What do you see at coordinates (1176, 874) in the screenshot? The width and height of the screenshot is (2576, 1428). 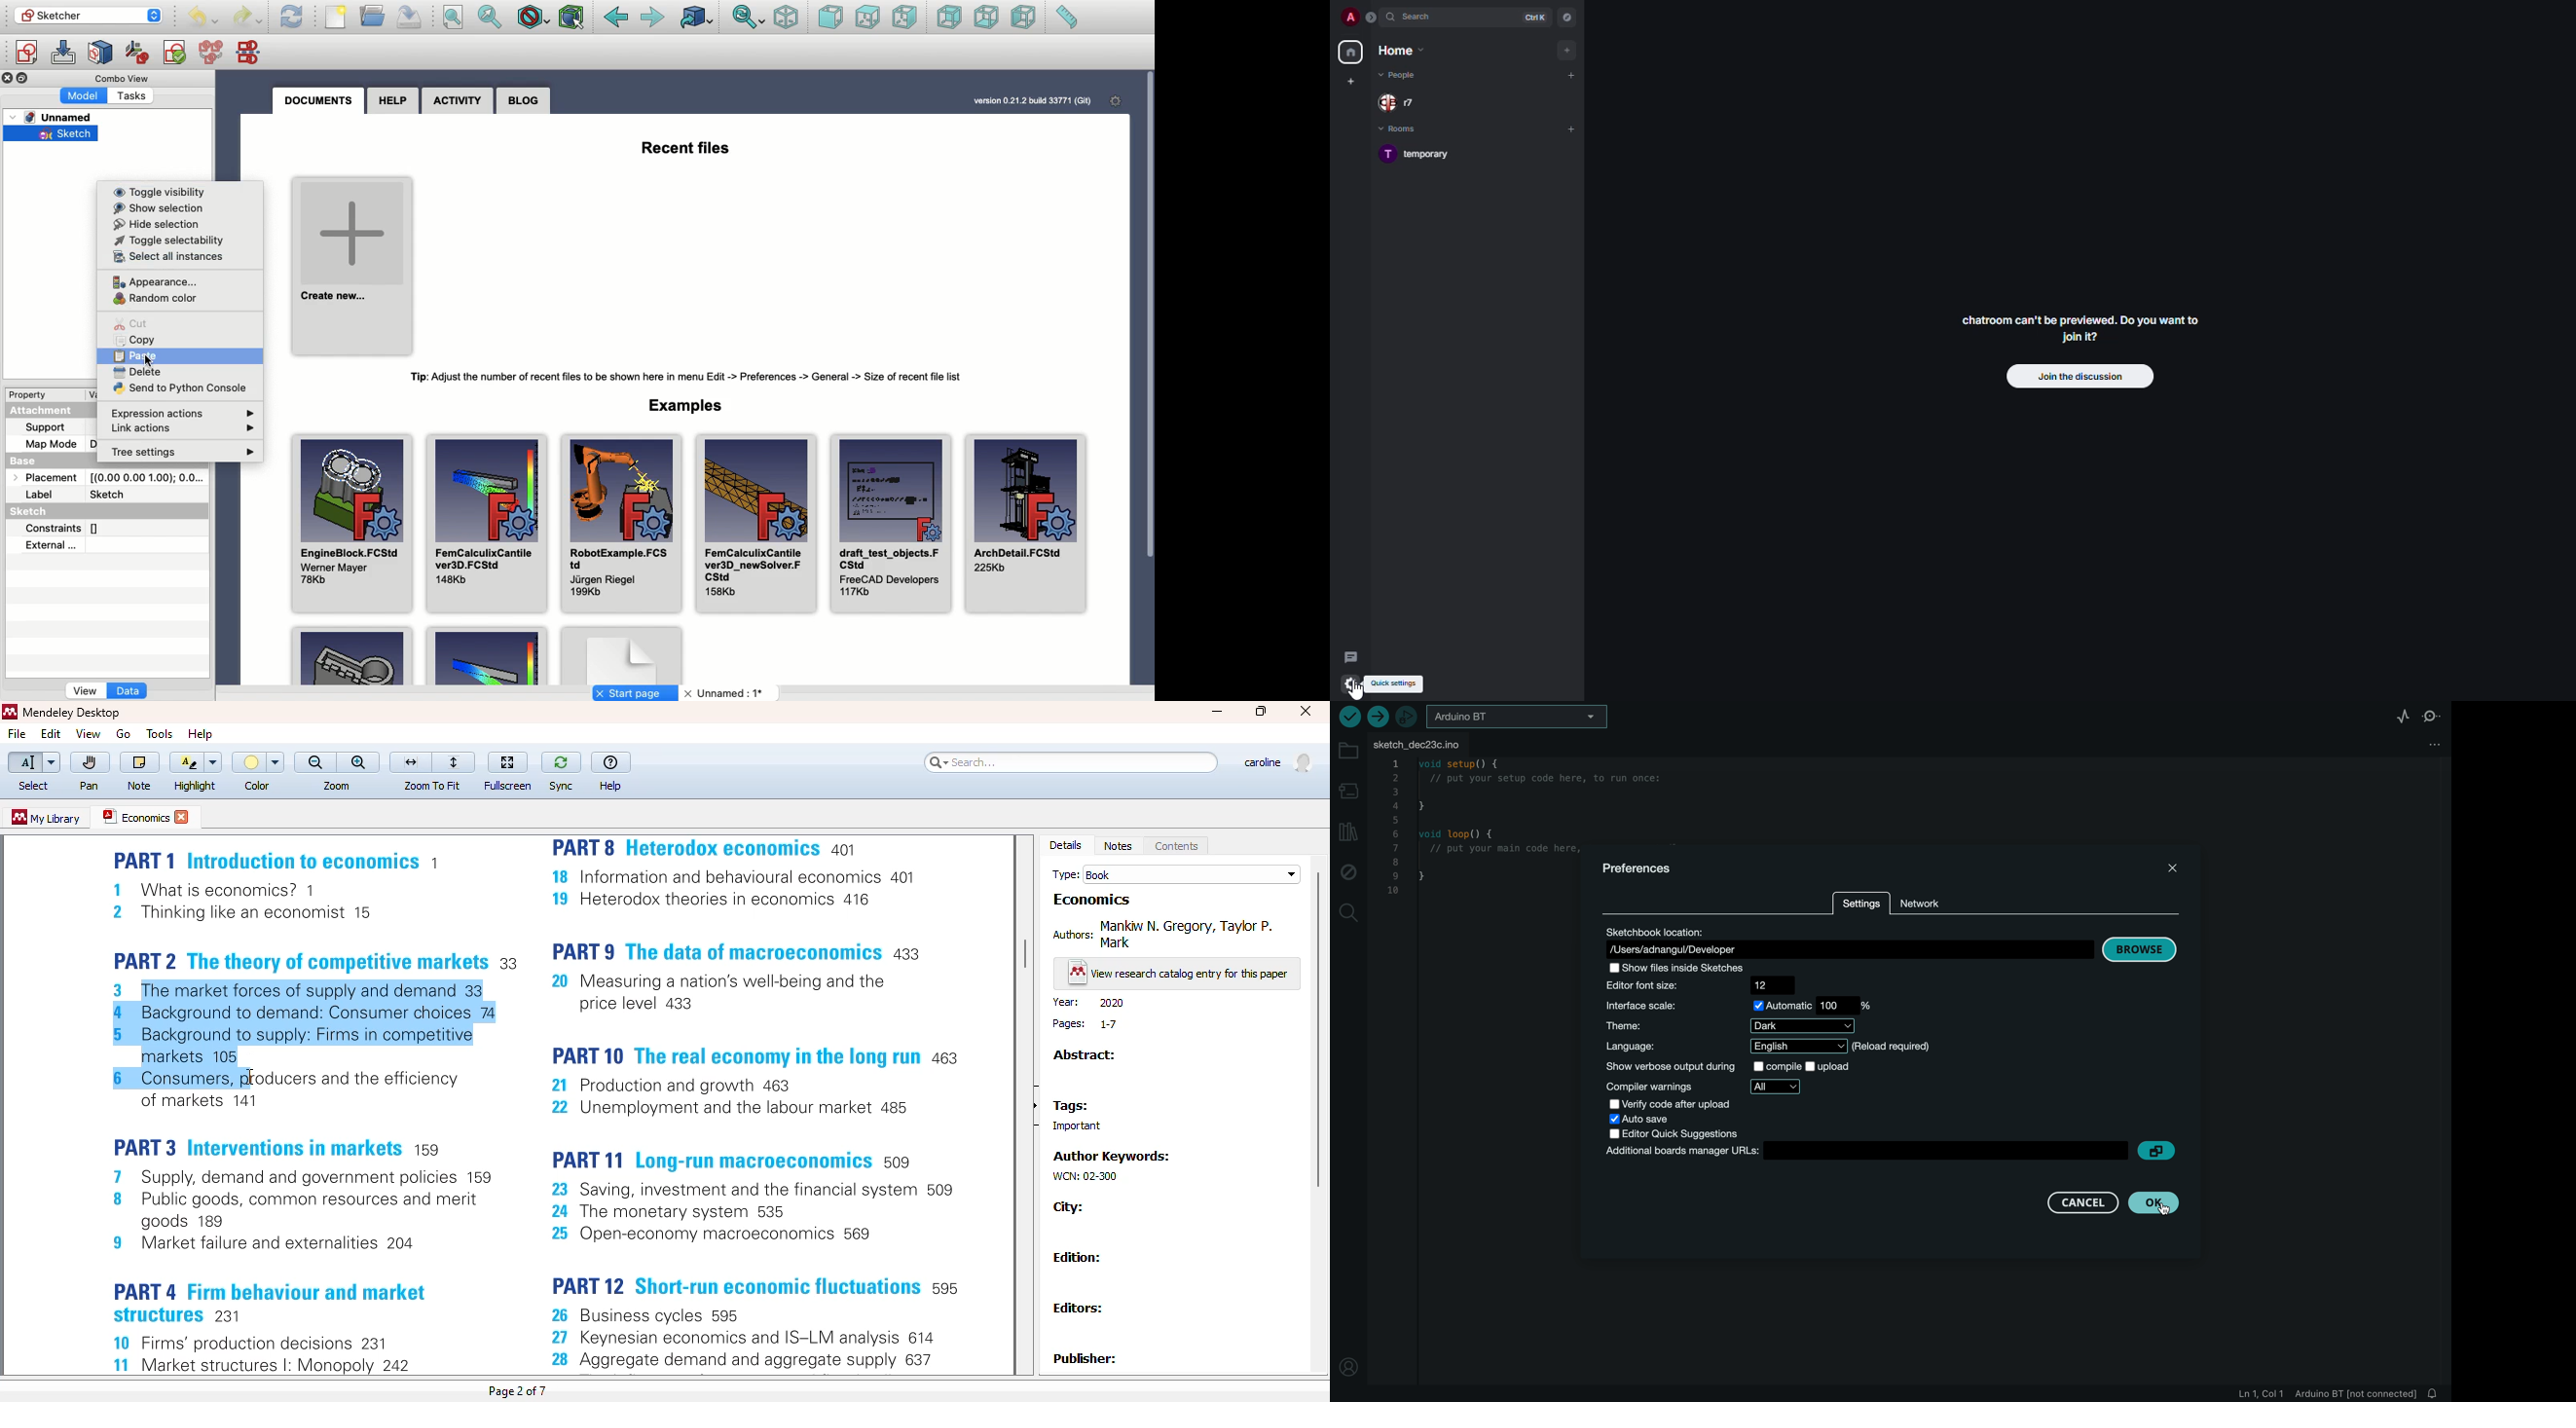 I see `type: book` at bounding box center [1176, 874].